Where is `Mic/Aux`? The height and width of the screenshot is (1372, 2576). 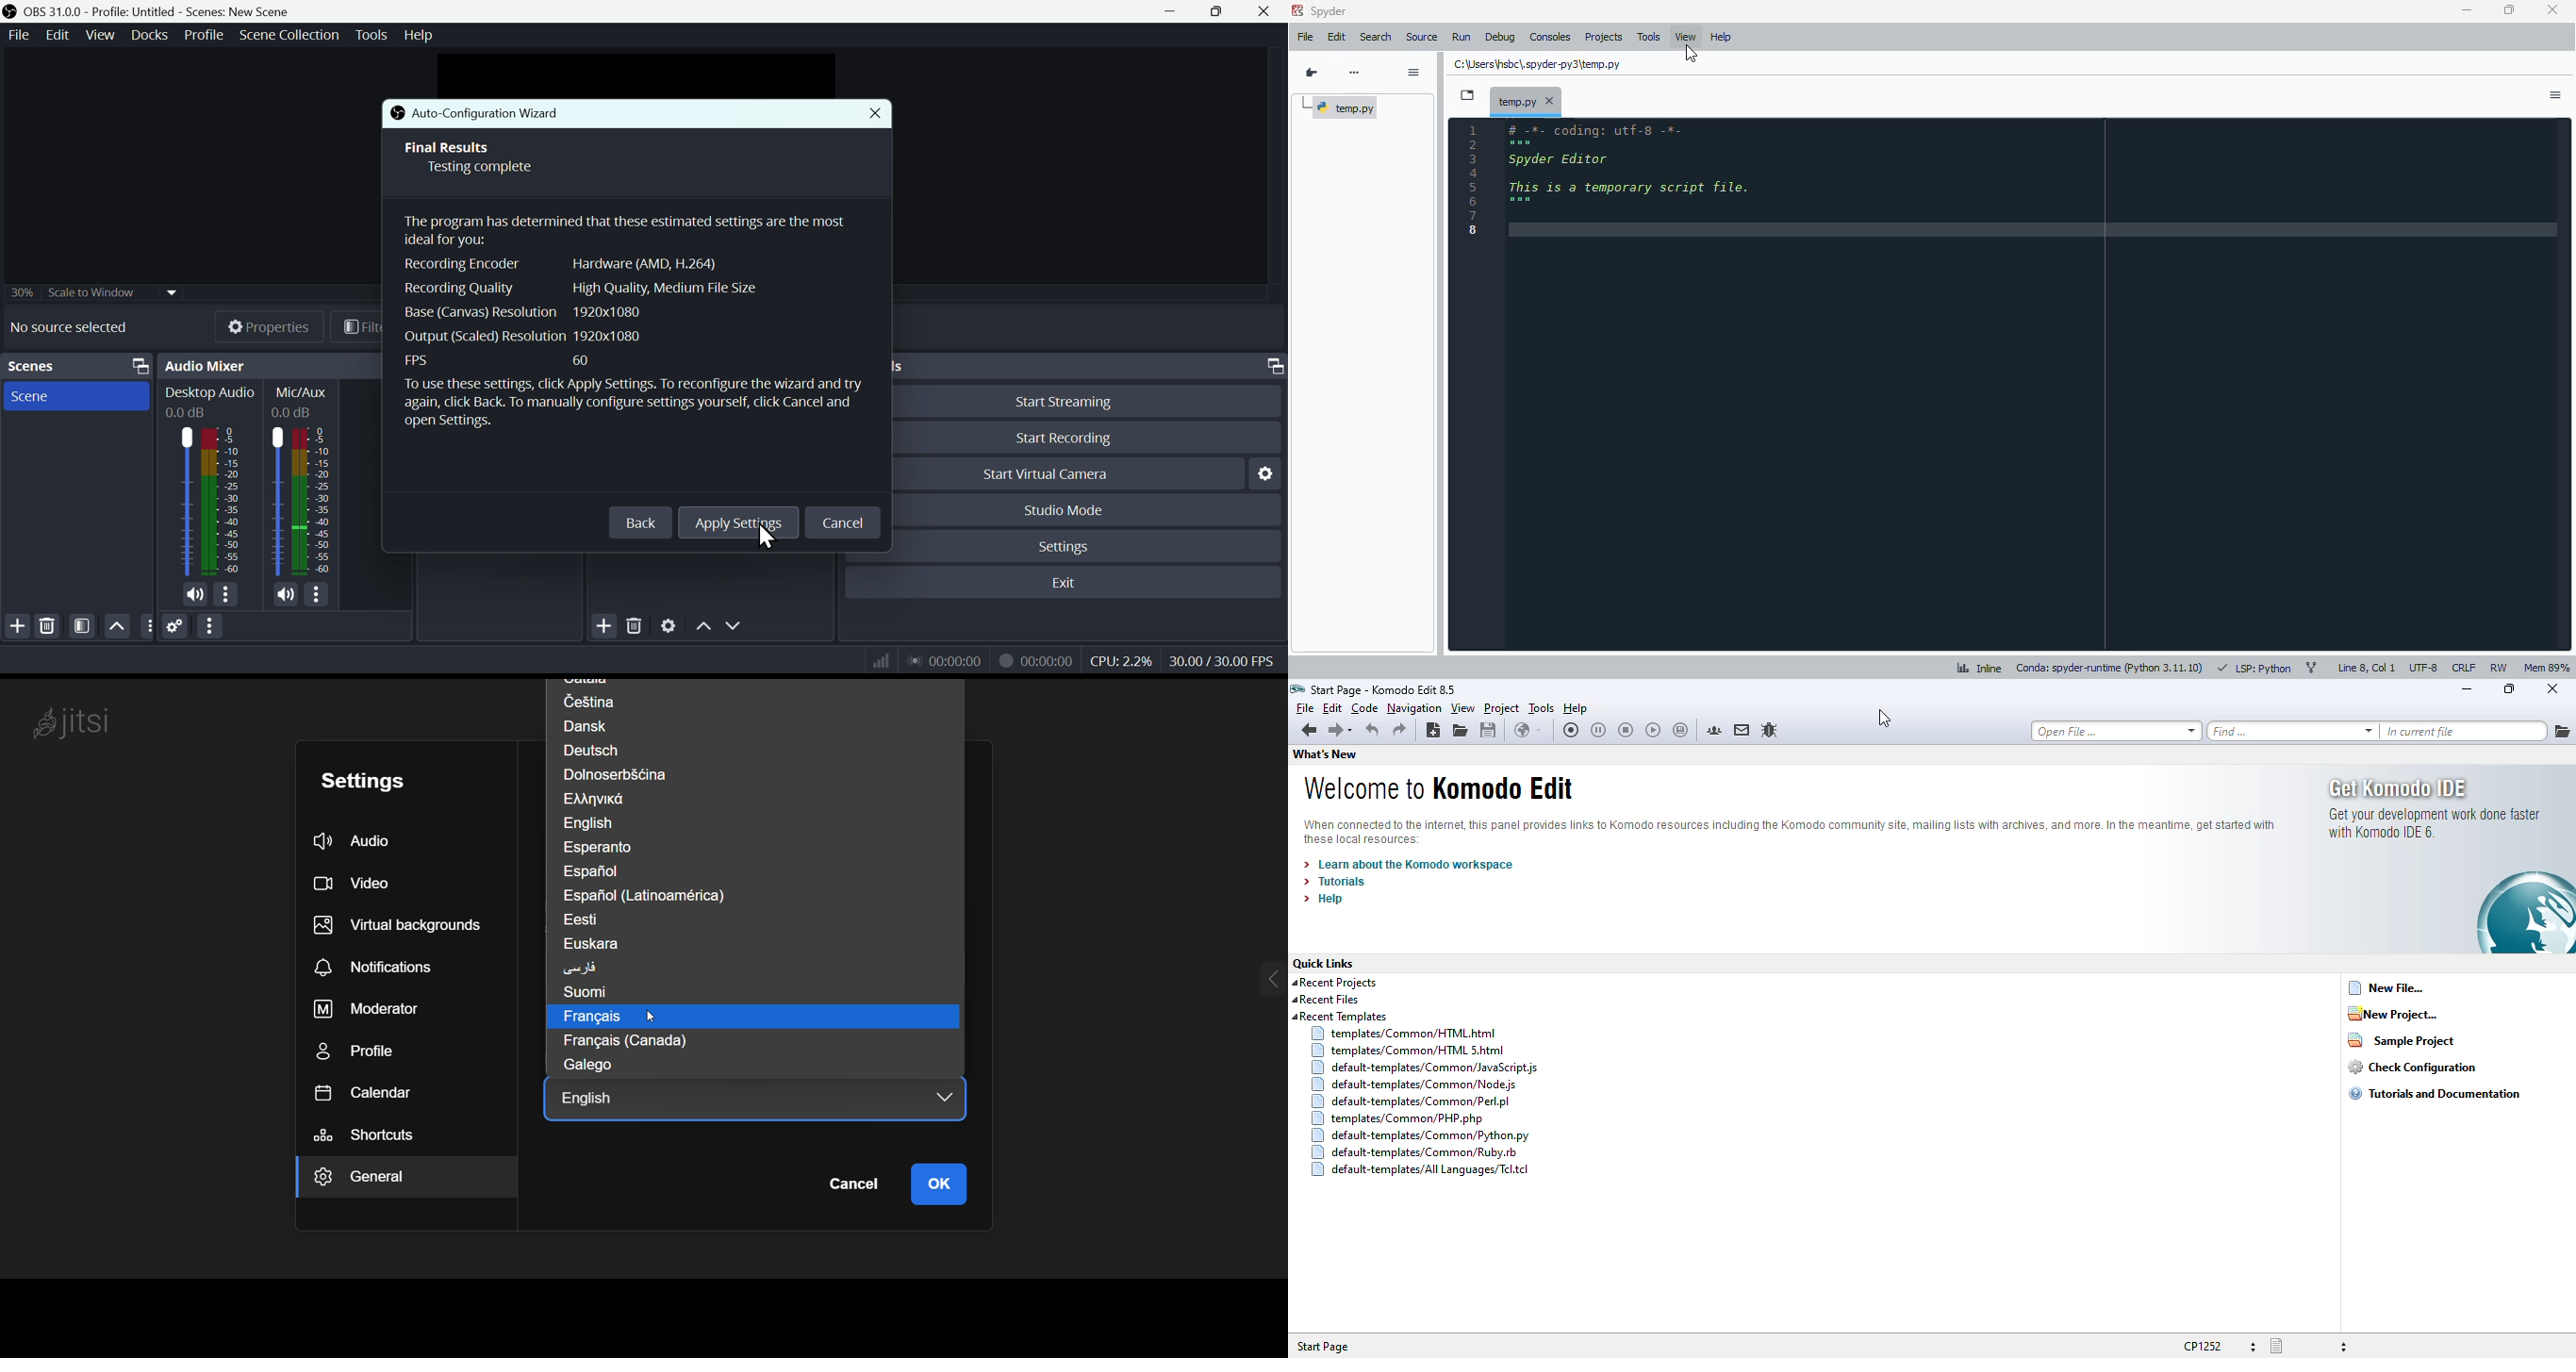 Mic/Aux is located at coordinates (303, 481).